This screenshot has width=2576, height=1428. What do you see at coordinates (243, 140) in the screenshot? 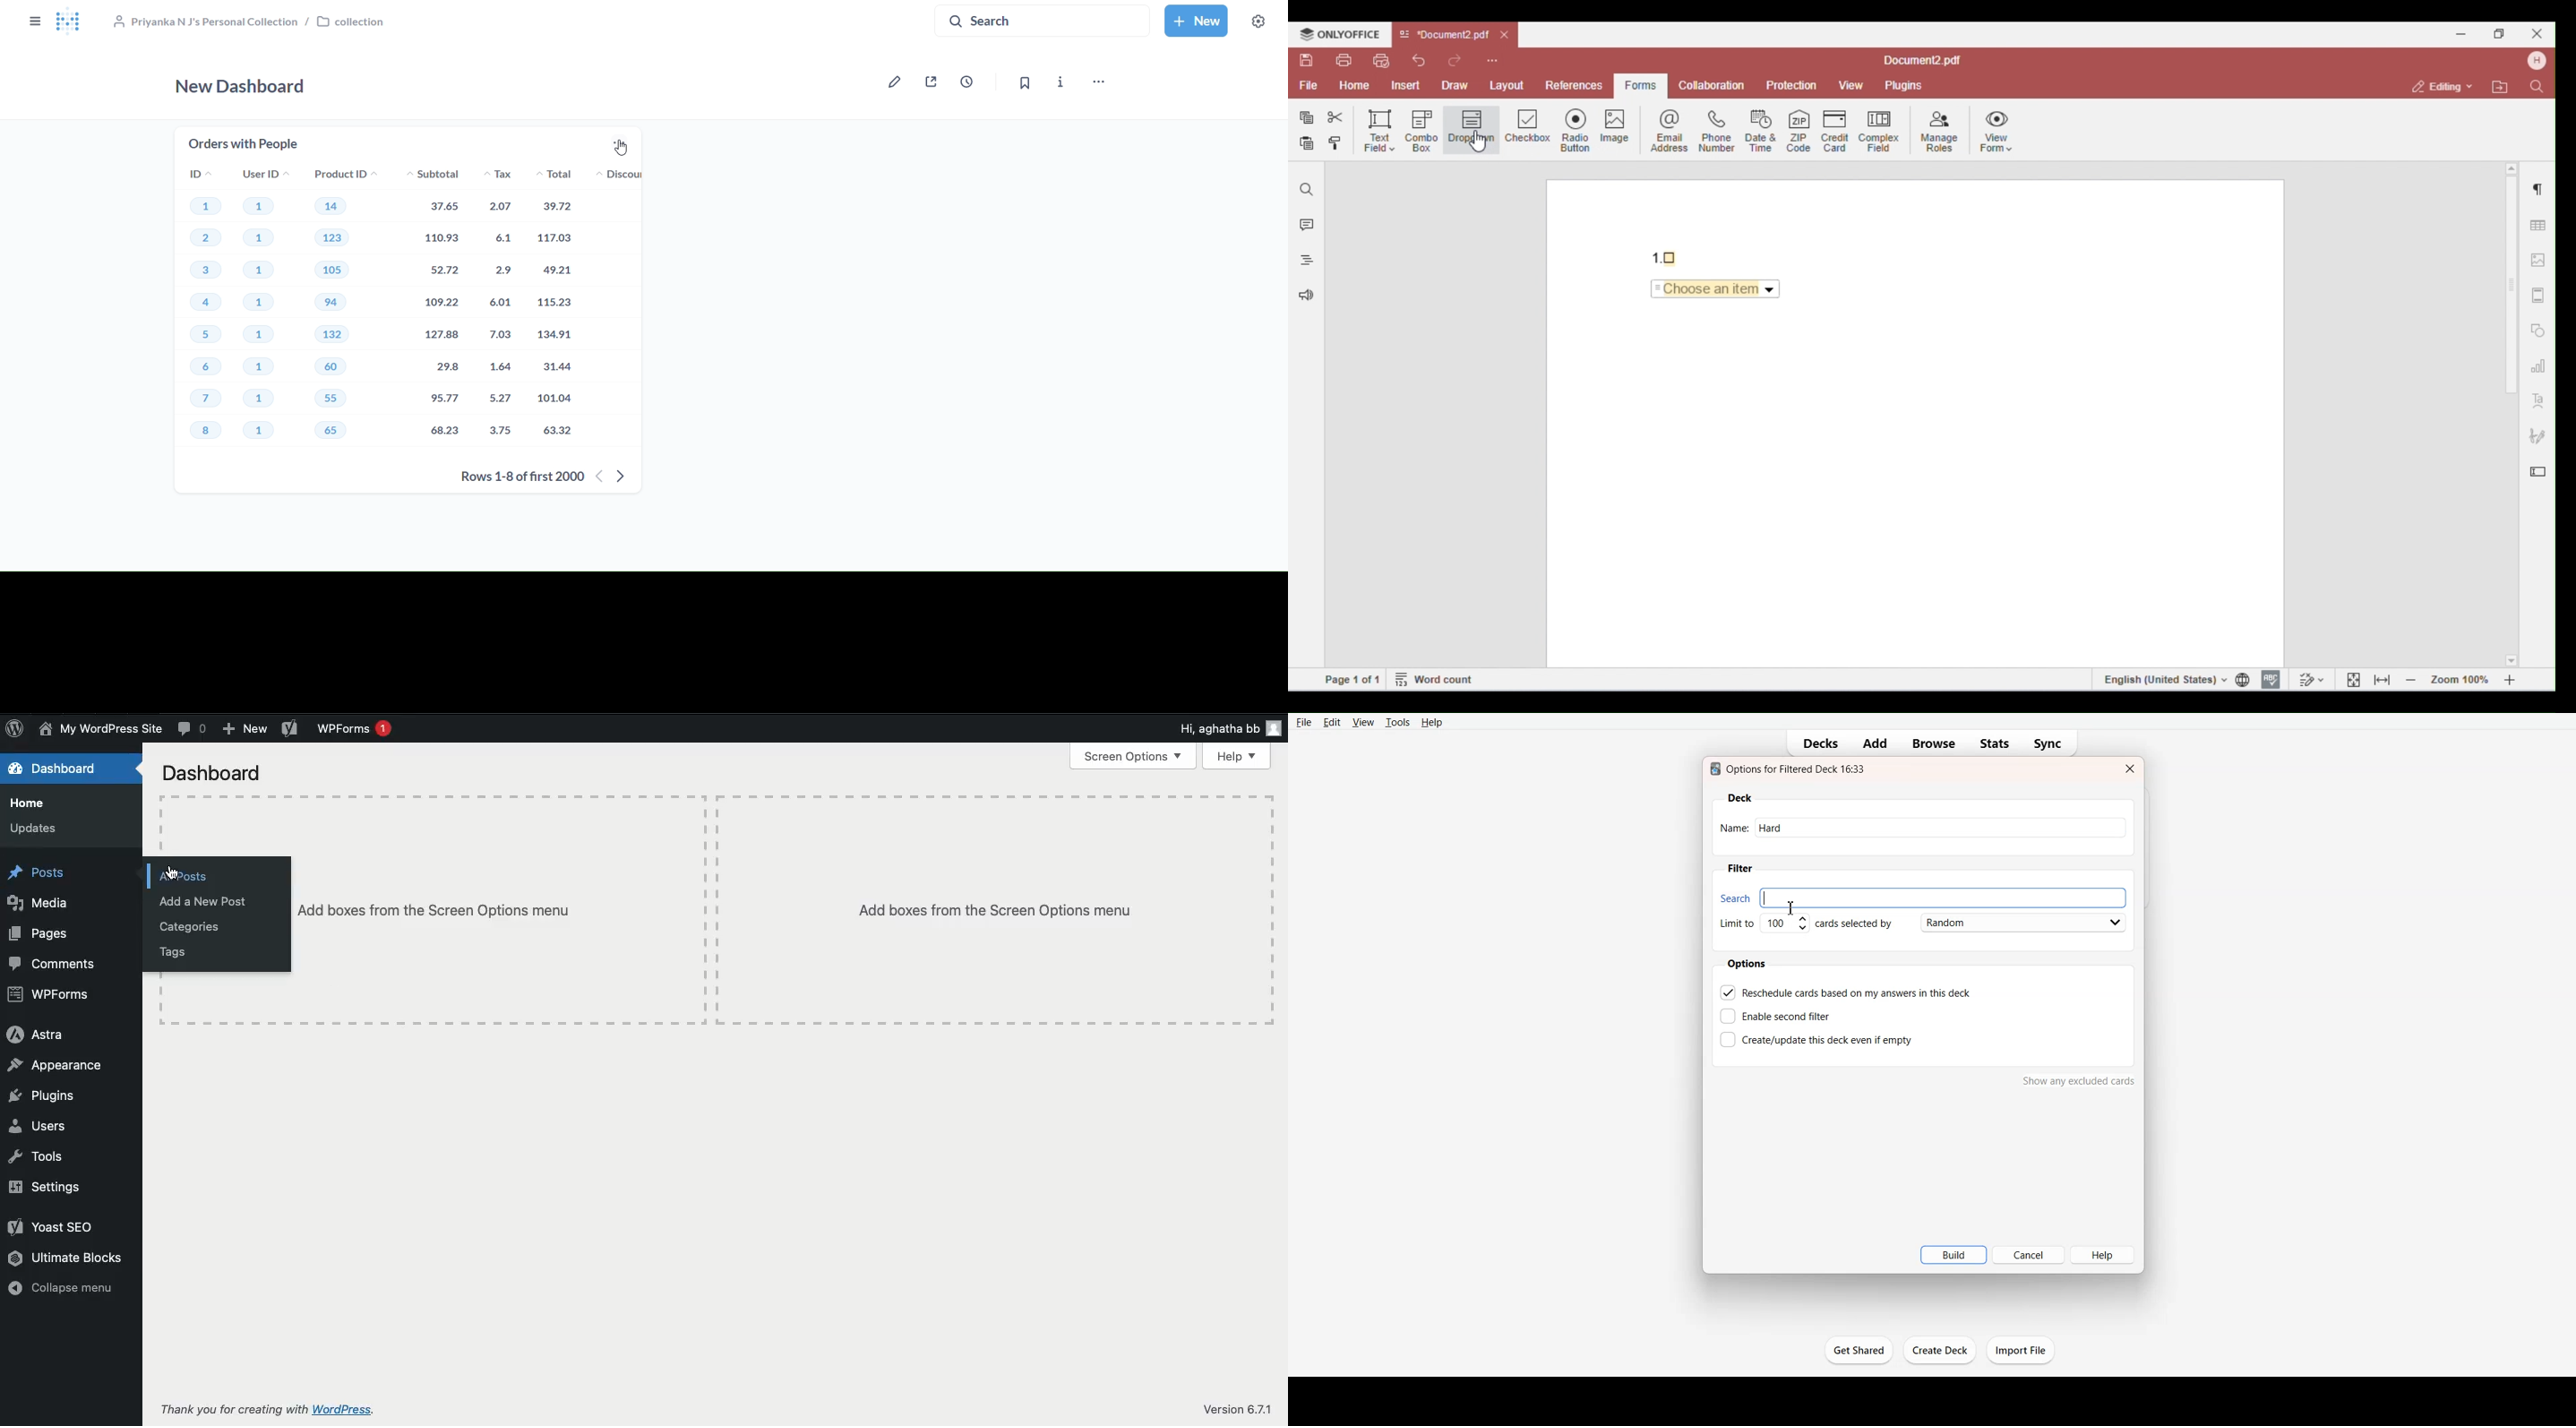
I see `orders with people` at bounding box center [243, 140].